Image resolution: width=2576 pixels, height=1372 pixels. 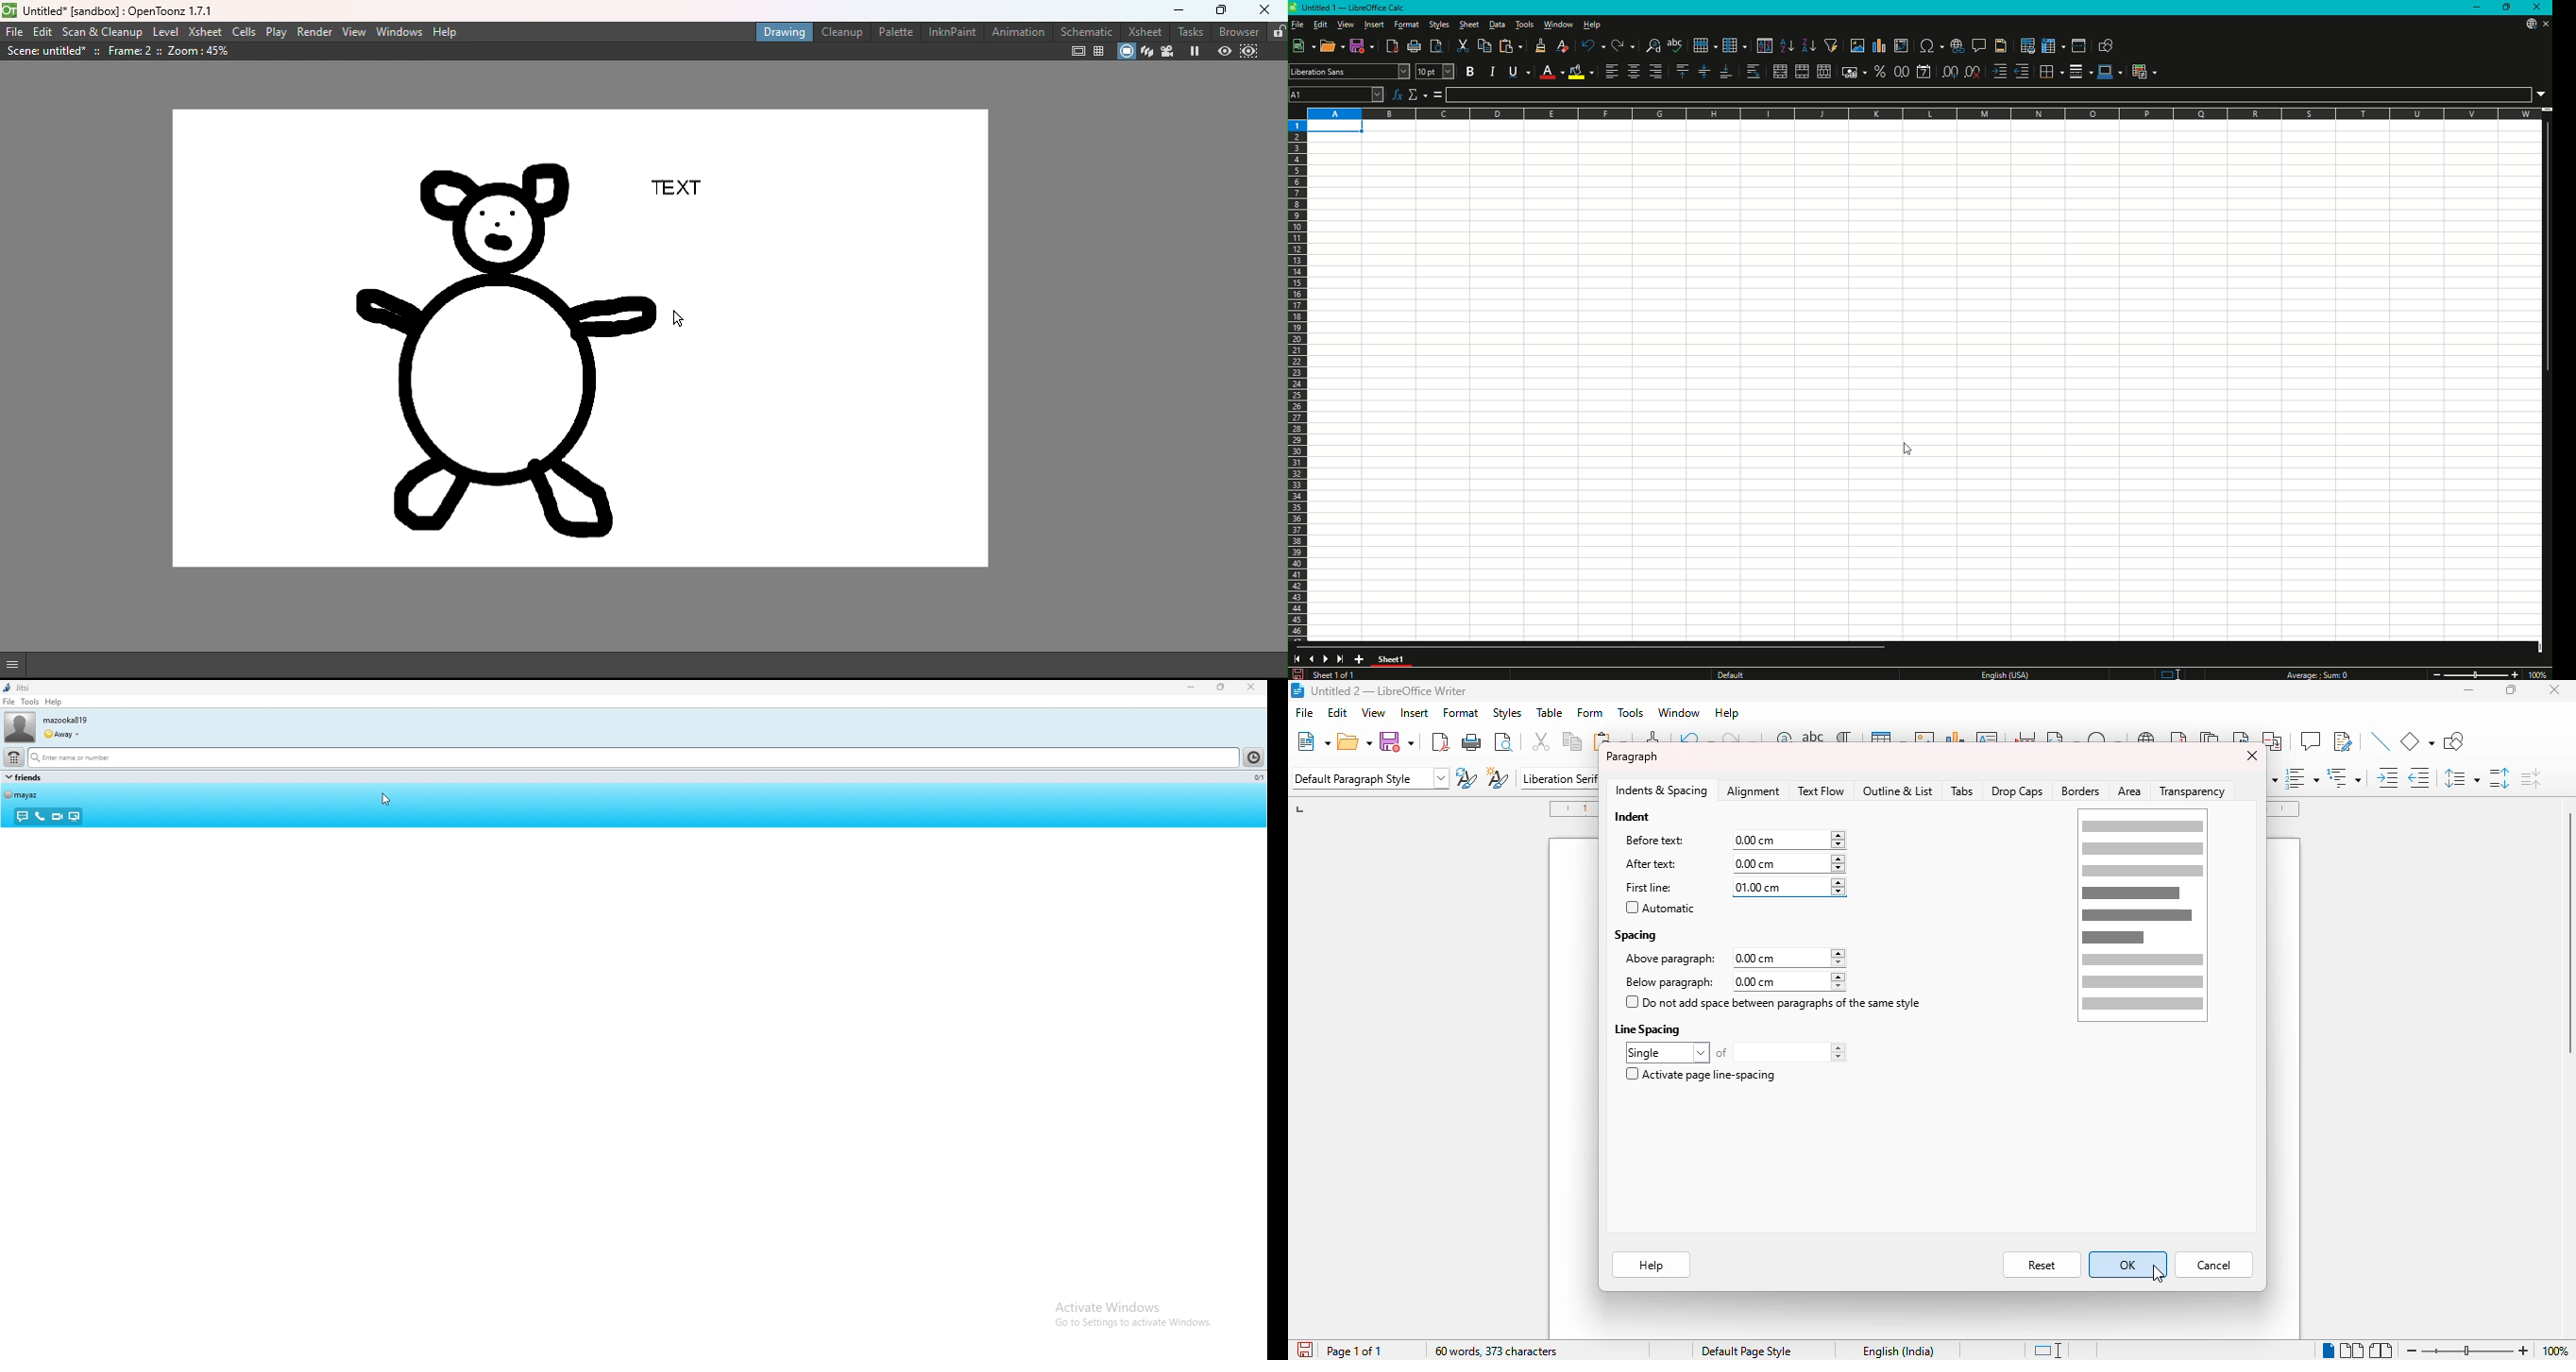 What do you see at coordinates (1732, 981) in the screenshot?
I see `below paragraph` at bounding box center [1732, 981].